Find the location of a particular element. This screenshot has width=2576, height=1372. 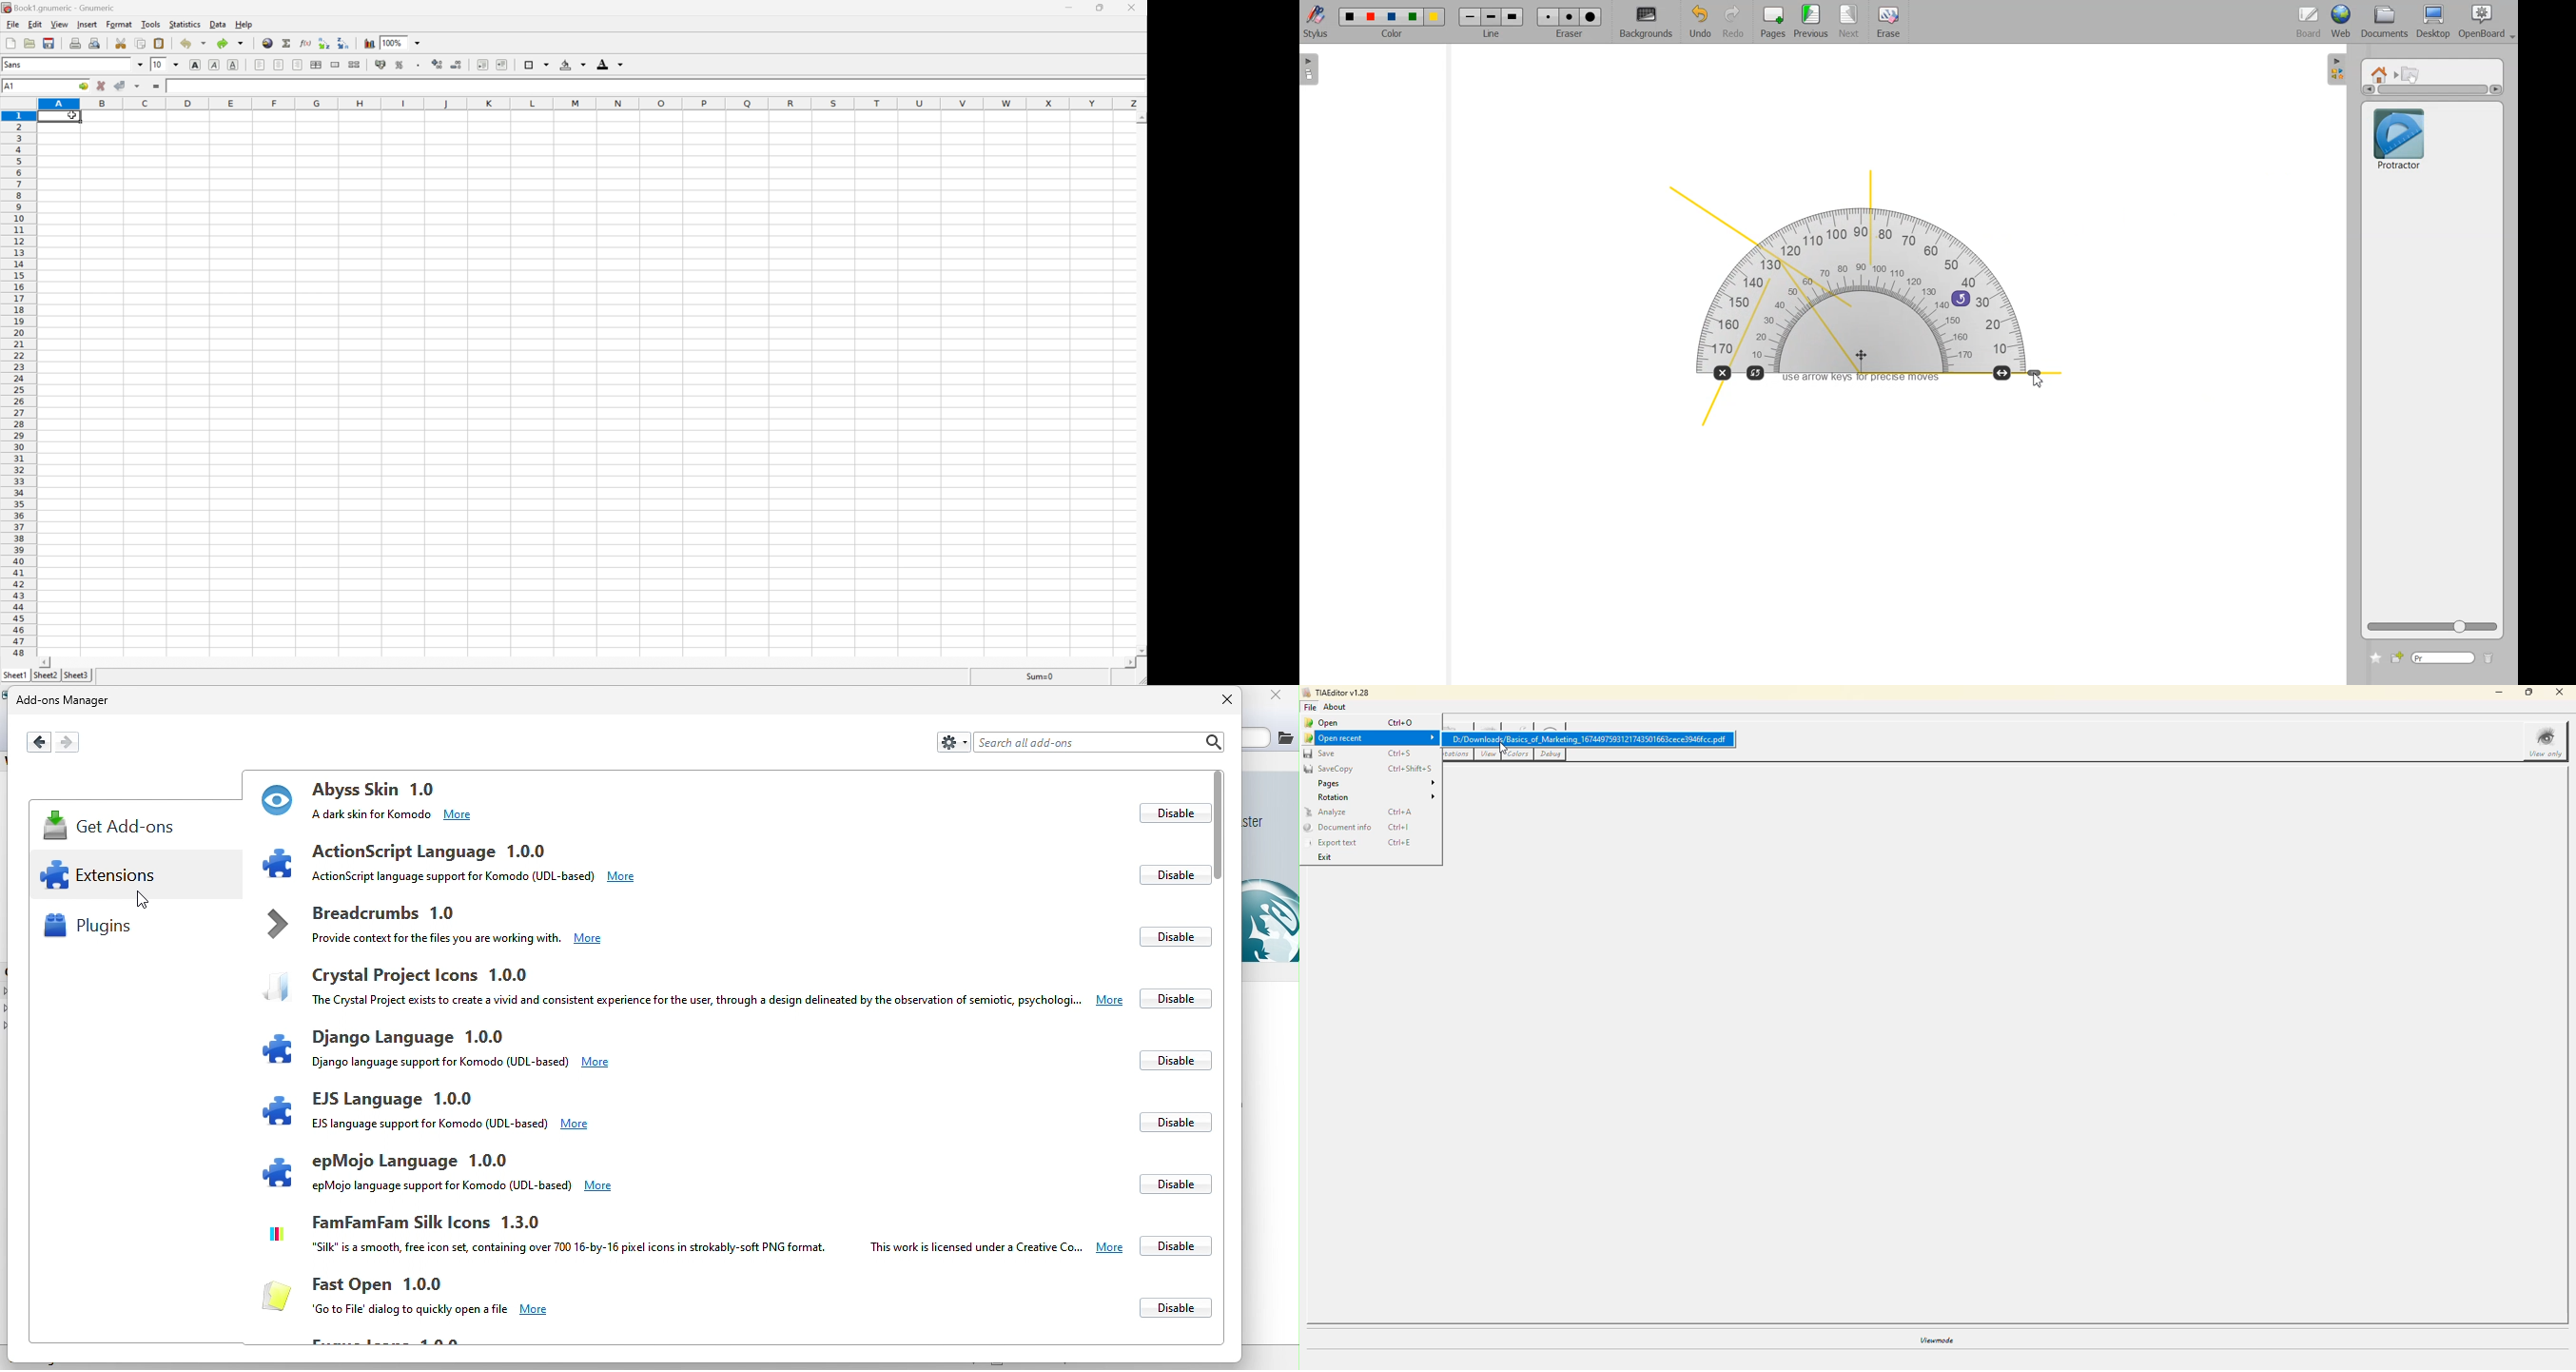

sum in current cell is located at coordinates (286, 43).